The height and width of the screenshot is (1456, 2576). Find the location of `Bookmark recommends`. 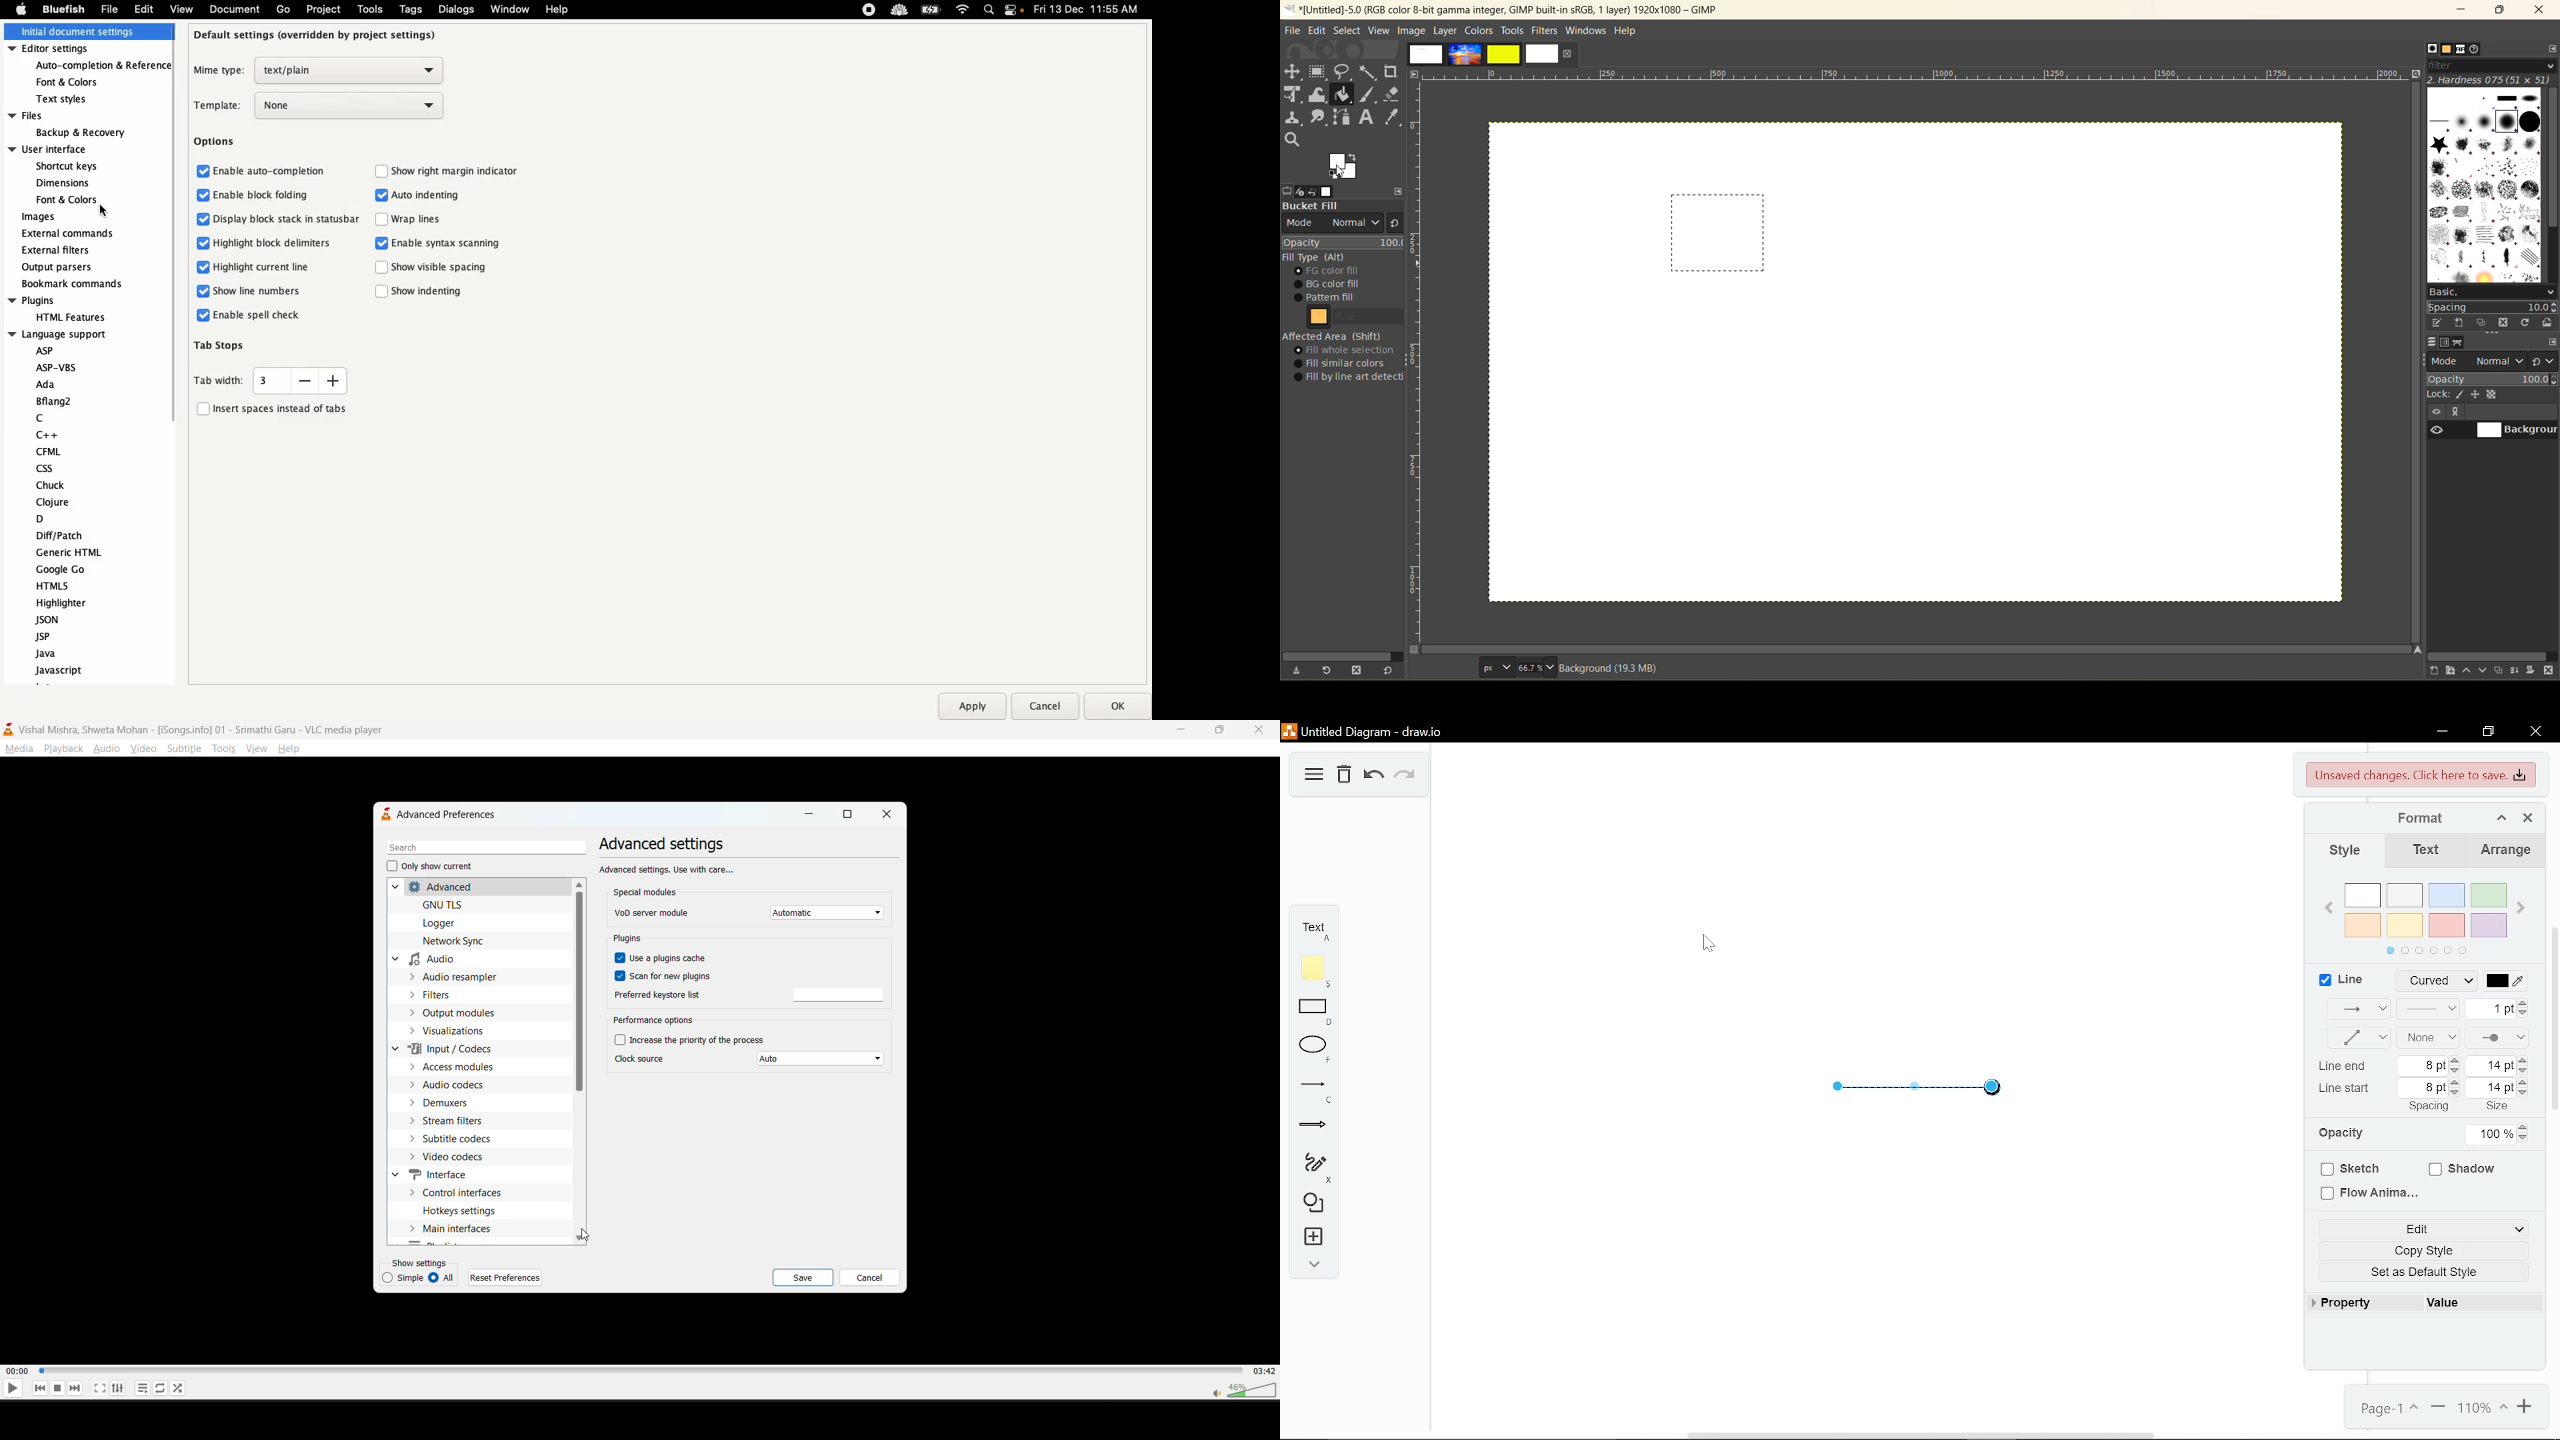

Bookmark recommends is located at coordinates (74, 282).